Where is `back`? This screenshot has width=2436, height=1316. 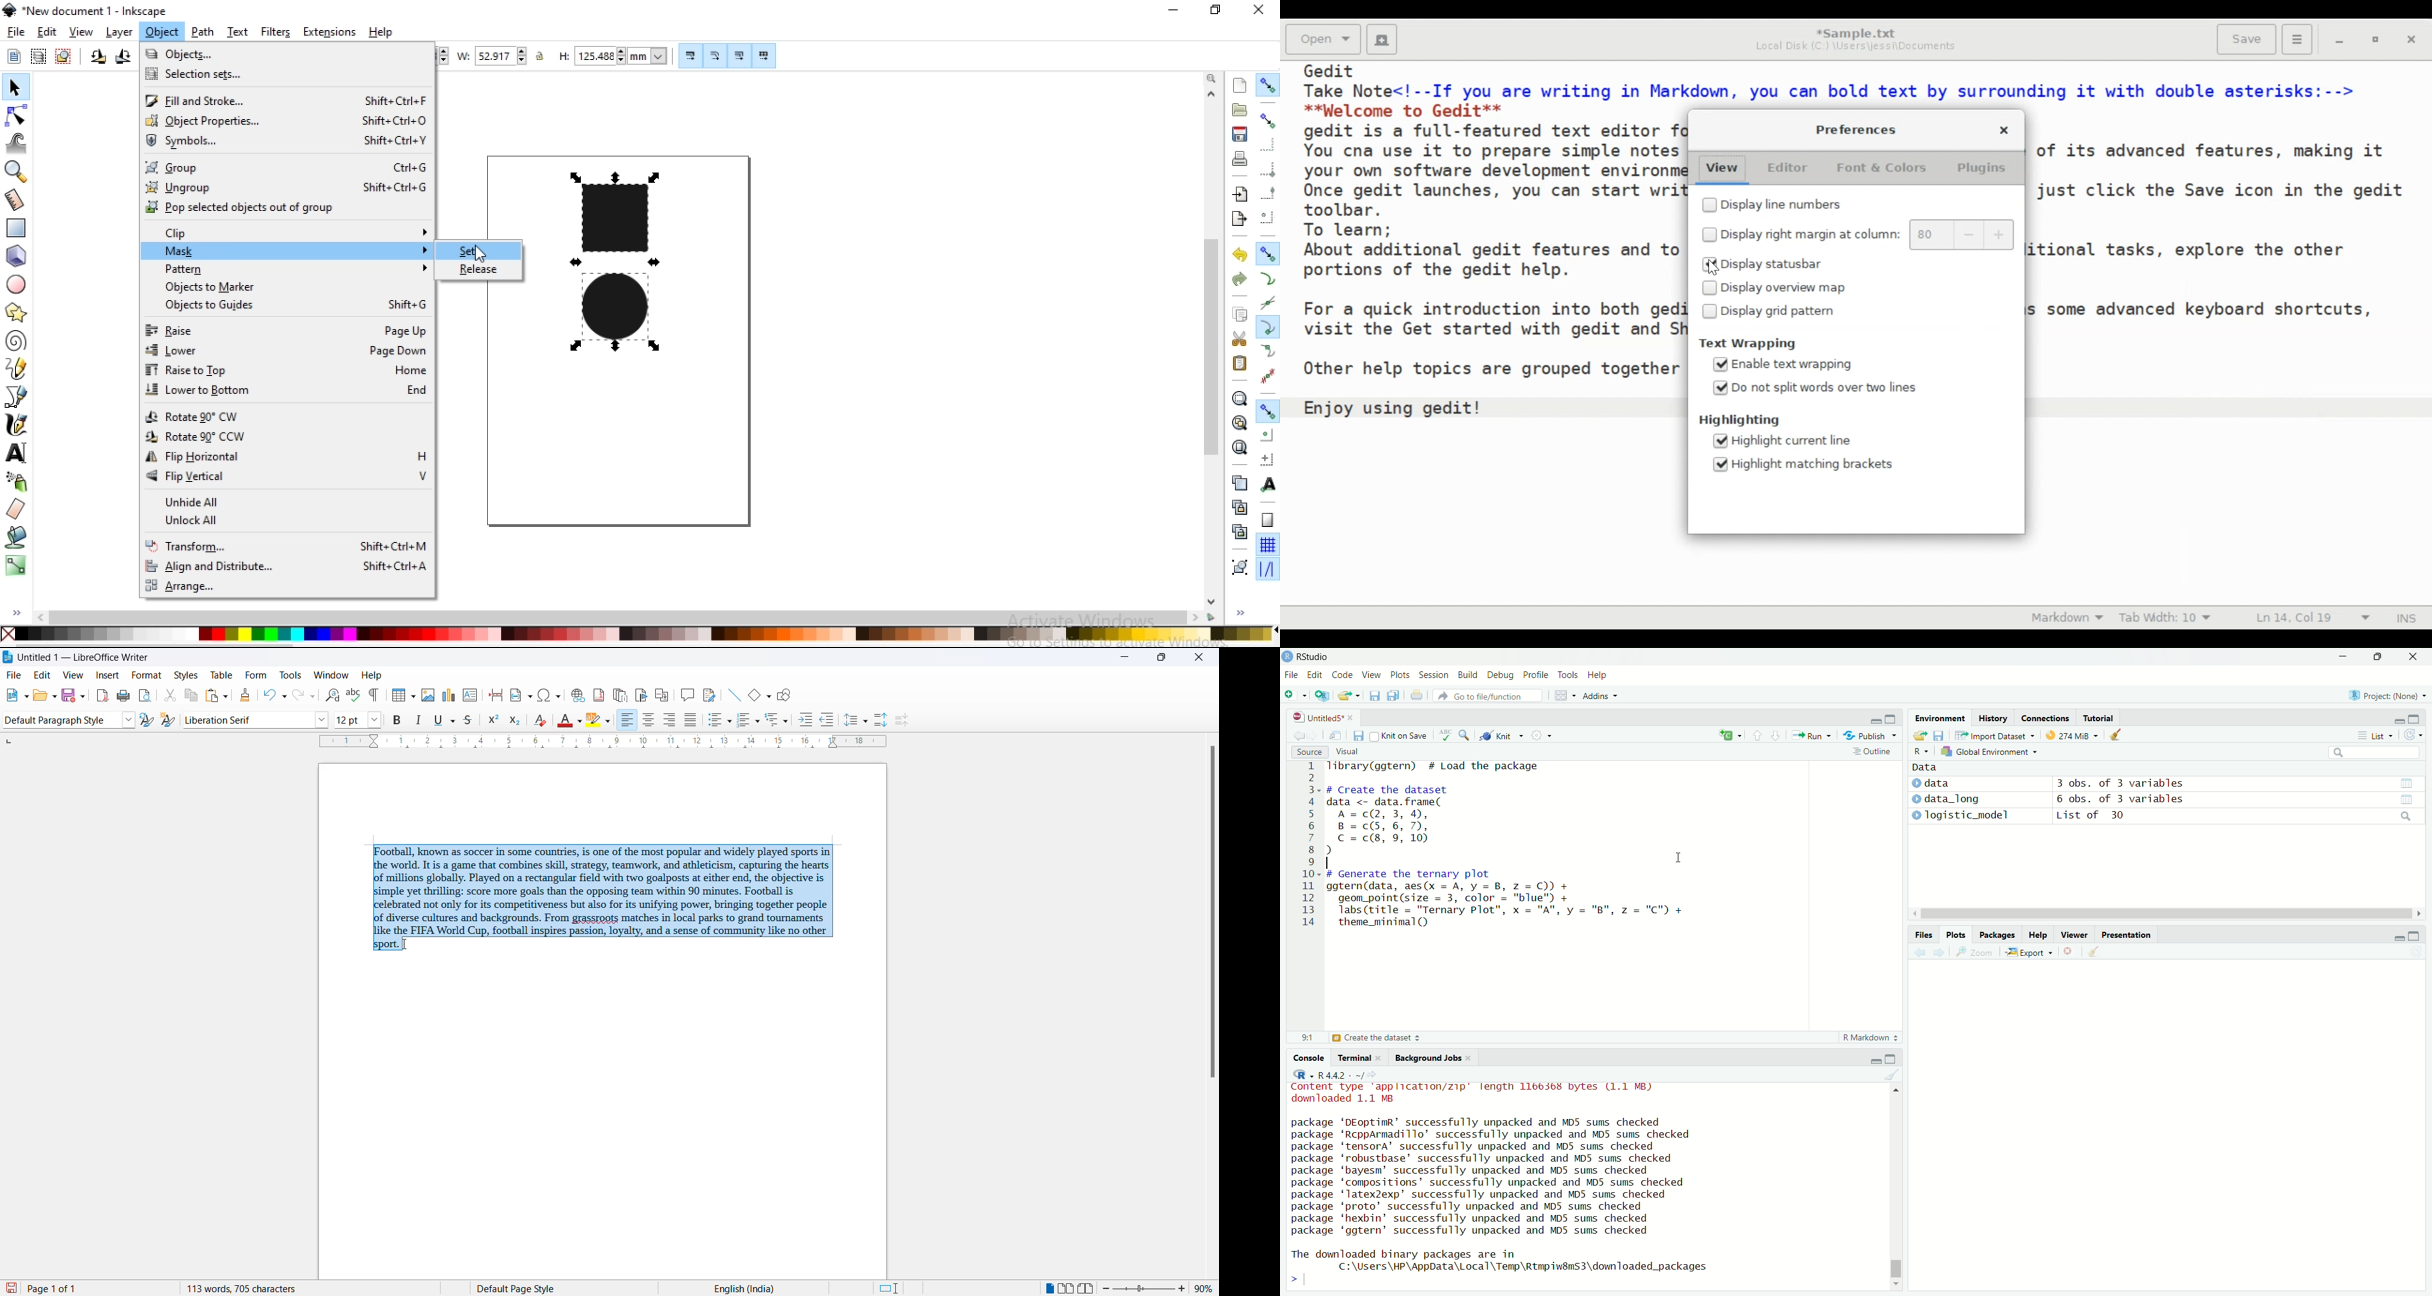 back is located at coordinates (1297, 734).